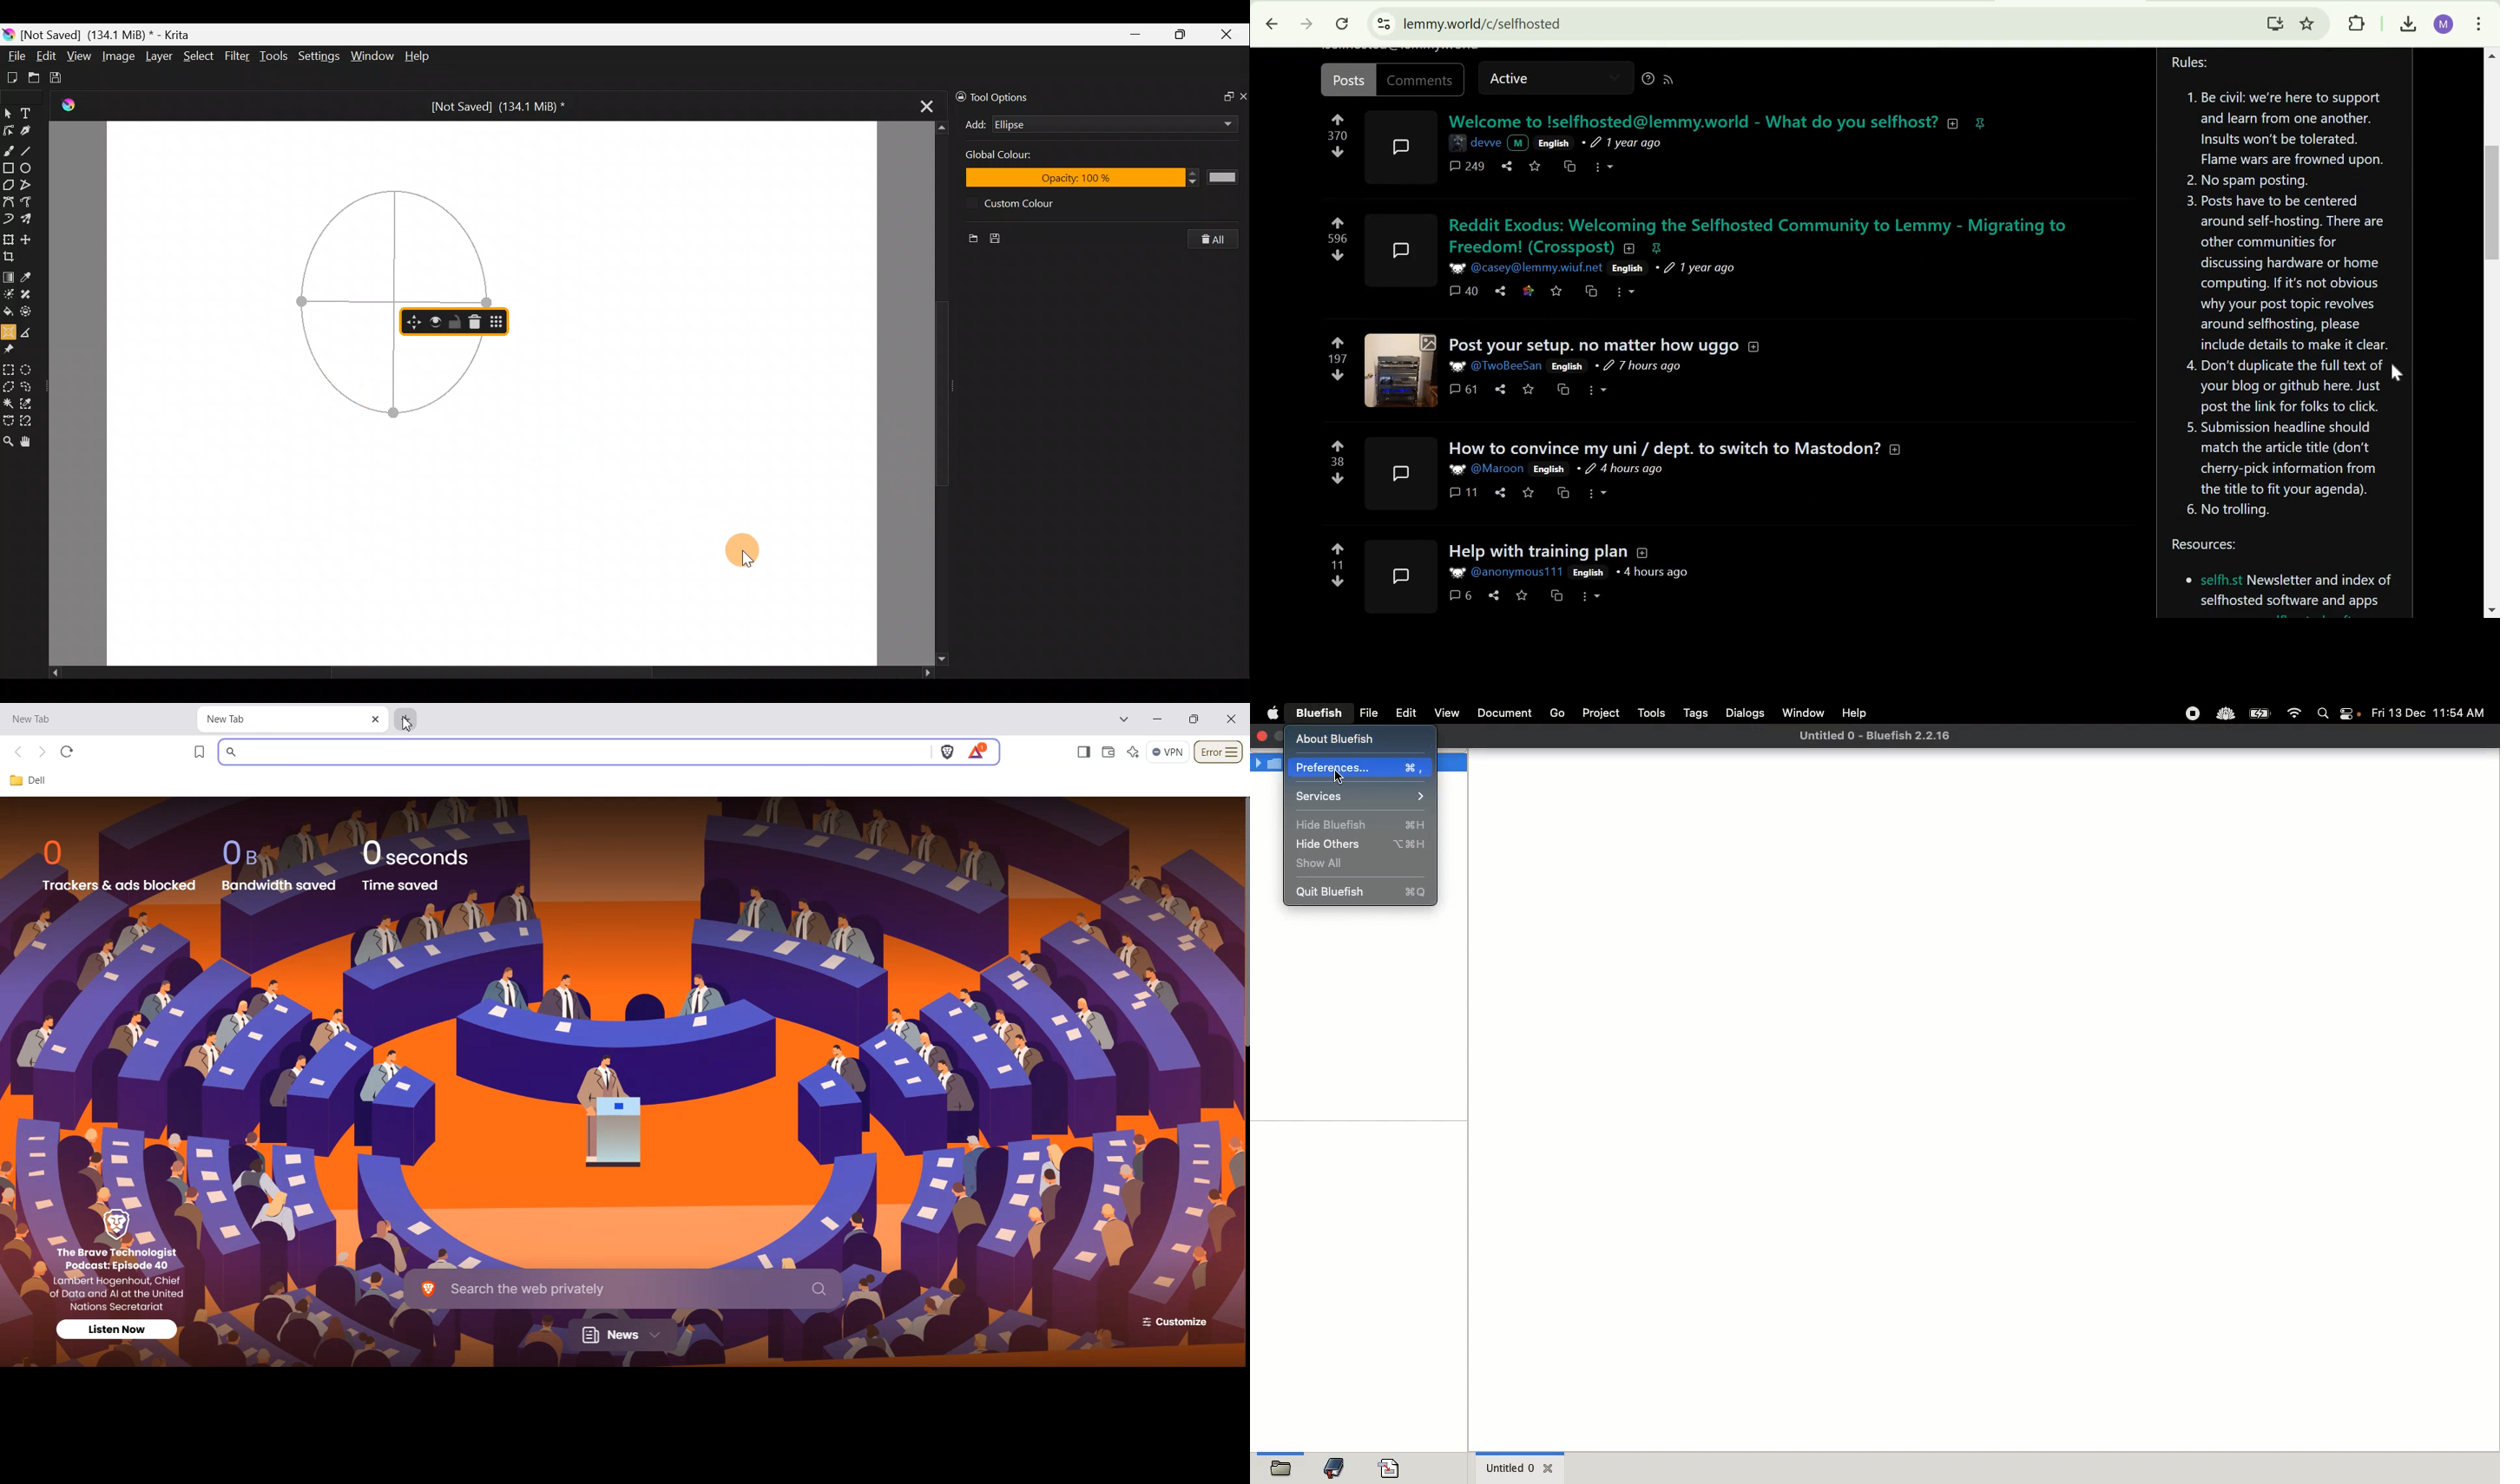  I want to click on New, so click(967, 236).